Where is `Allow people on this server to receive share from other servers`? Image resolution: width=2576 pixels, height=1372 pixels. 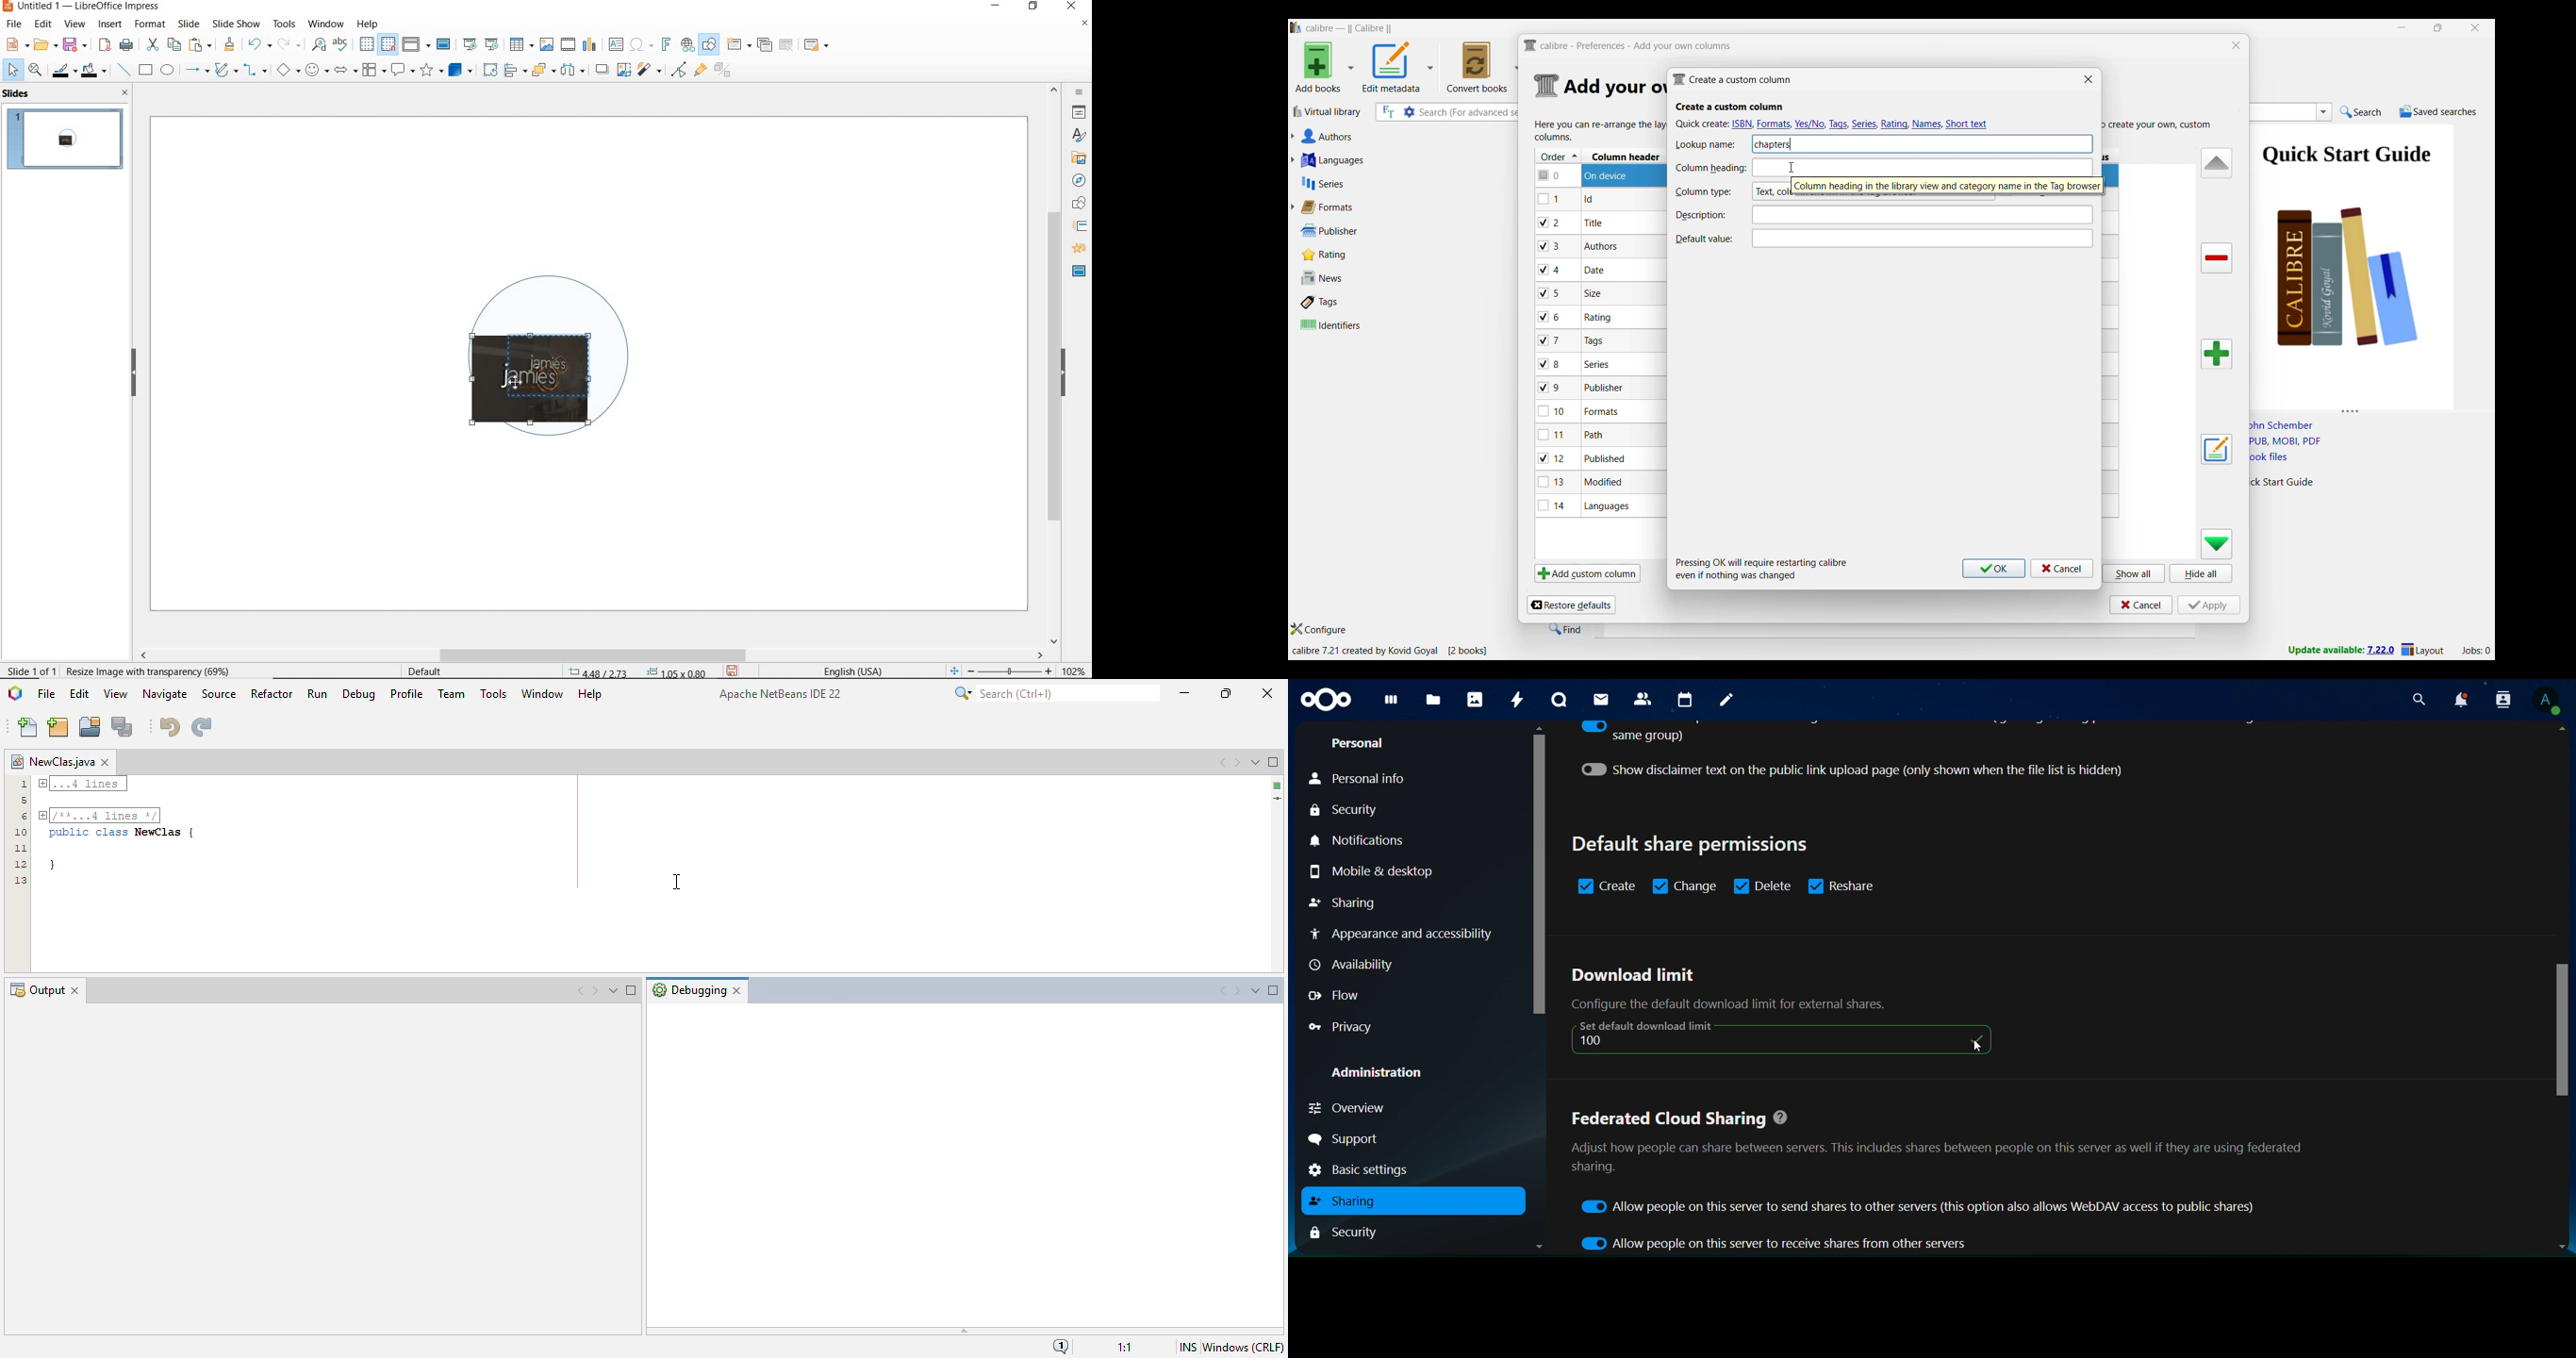
Allow people on this server to receive share from other servers is located at coordinates (1775, 1245).